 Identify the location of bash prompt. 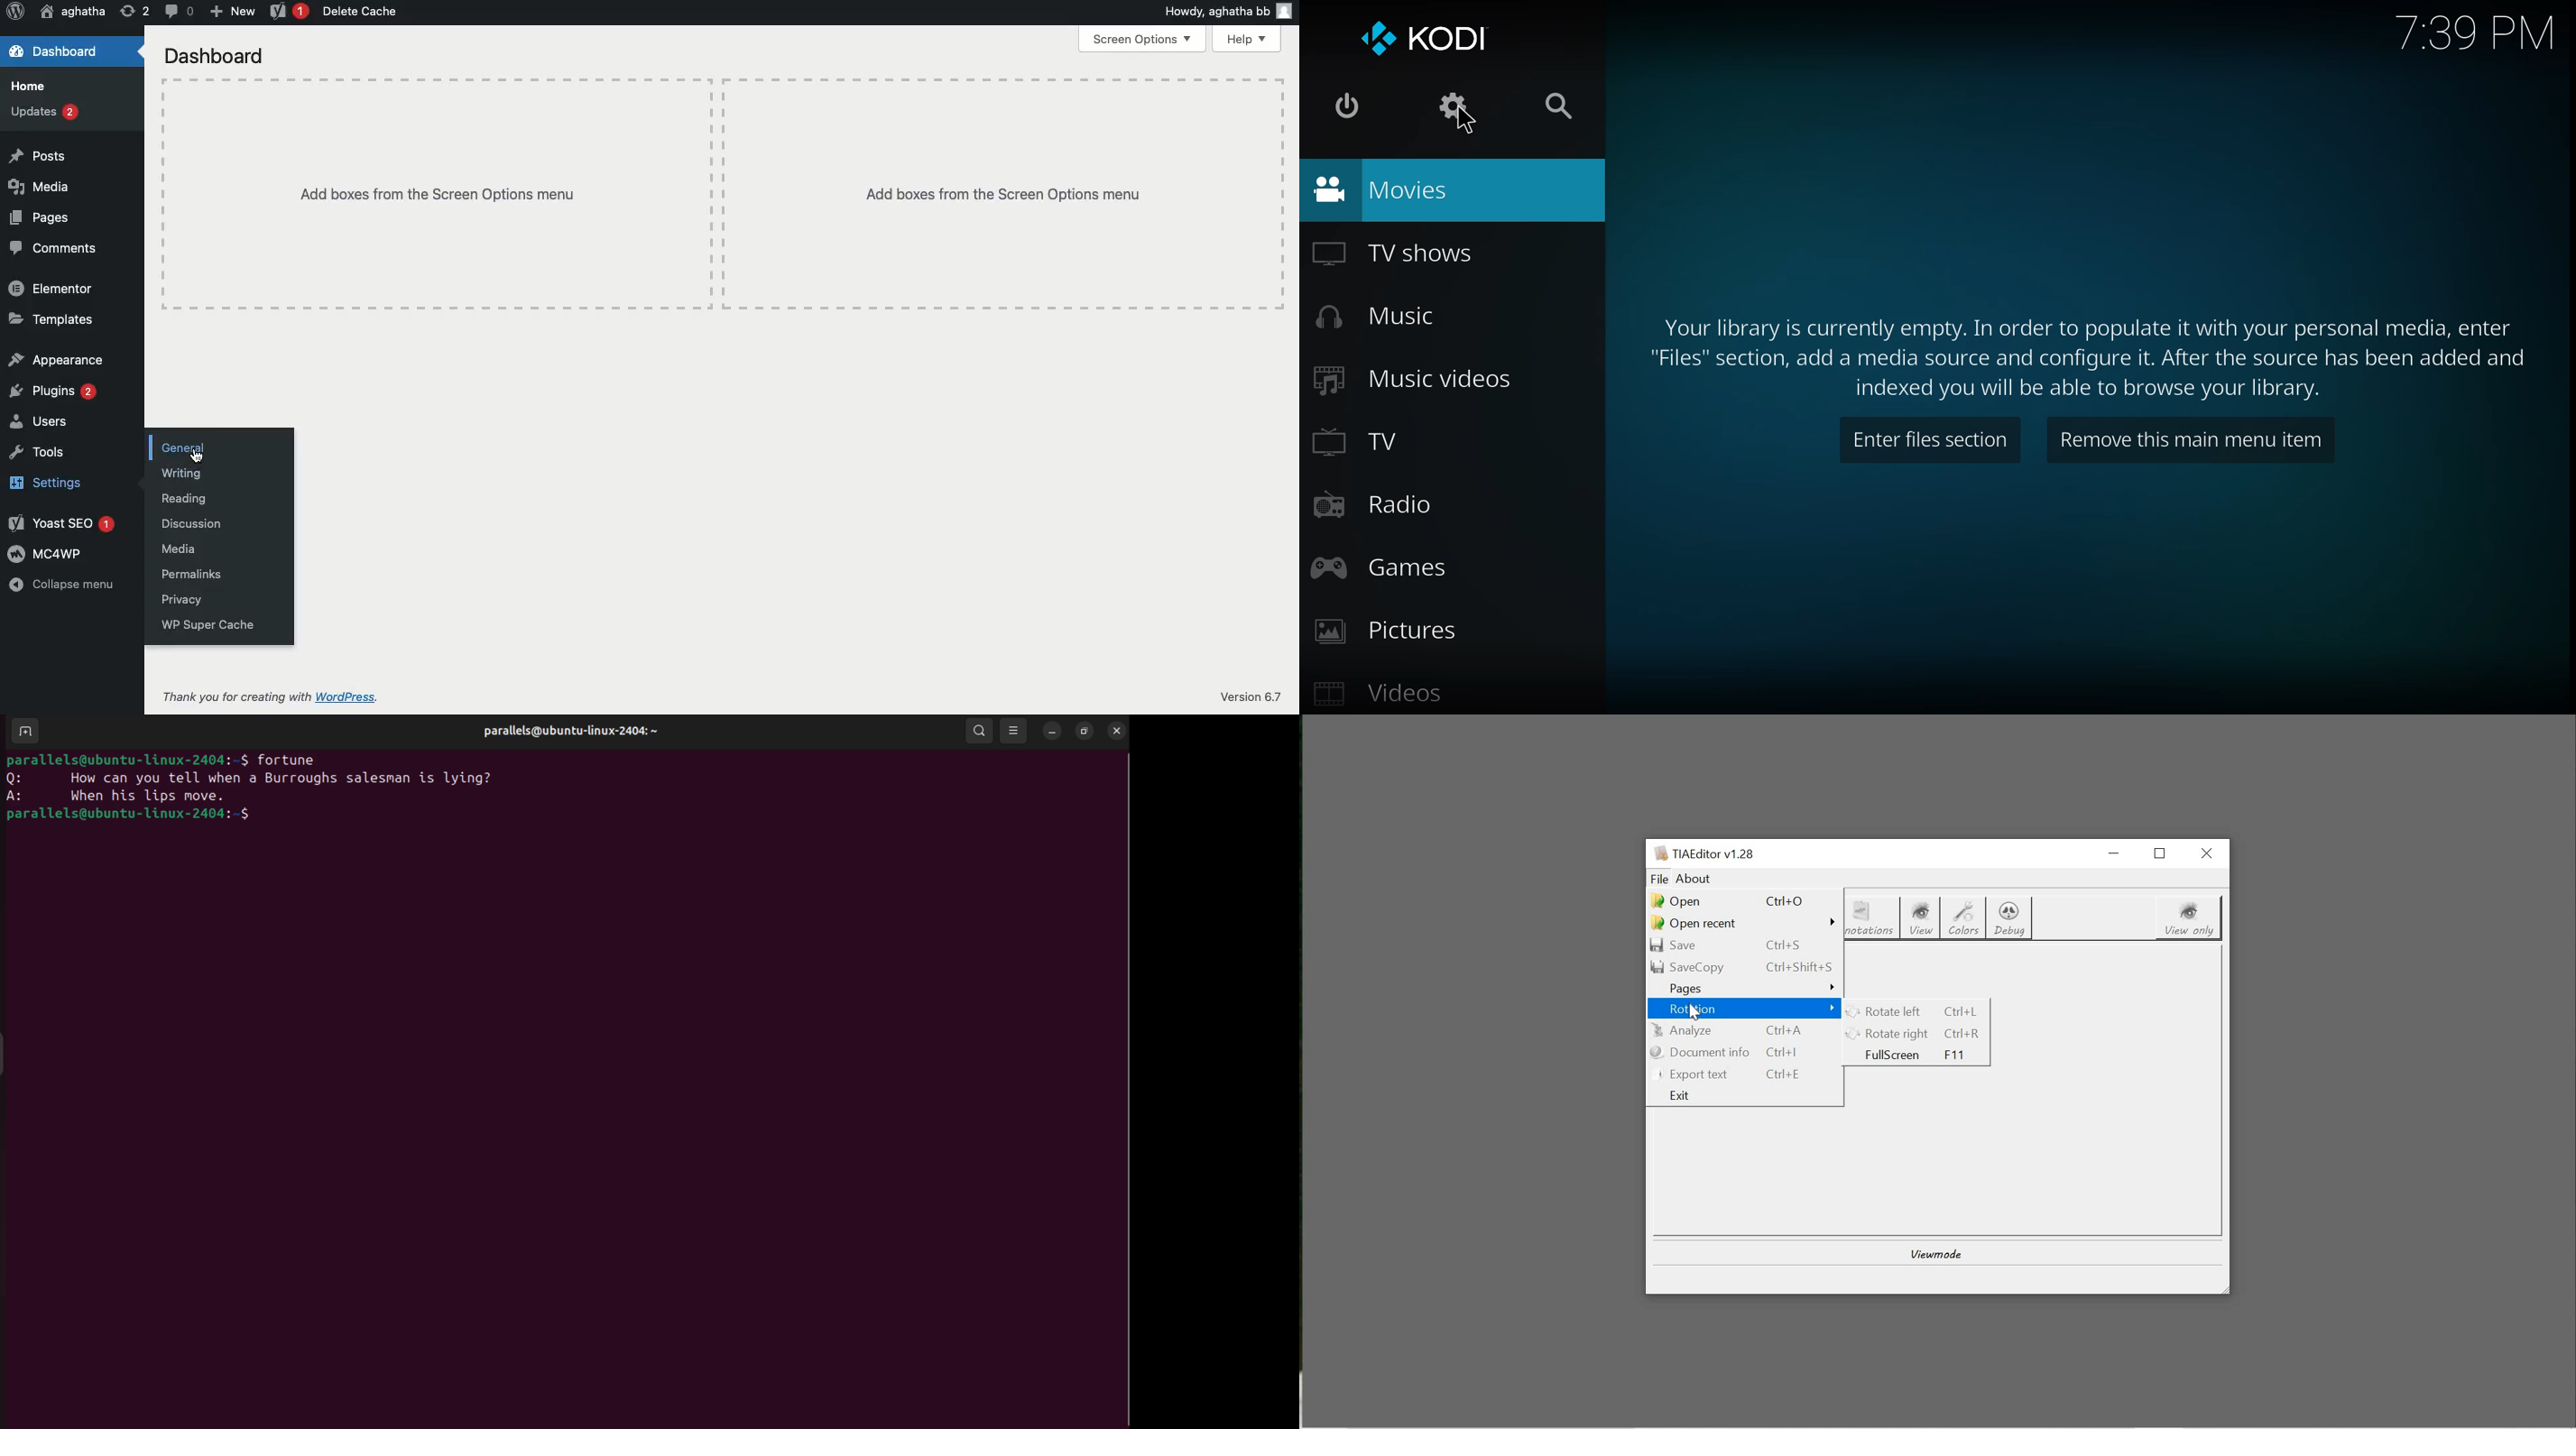
(128, 816).